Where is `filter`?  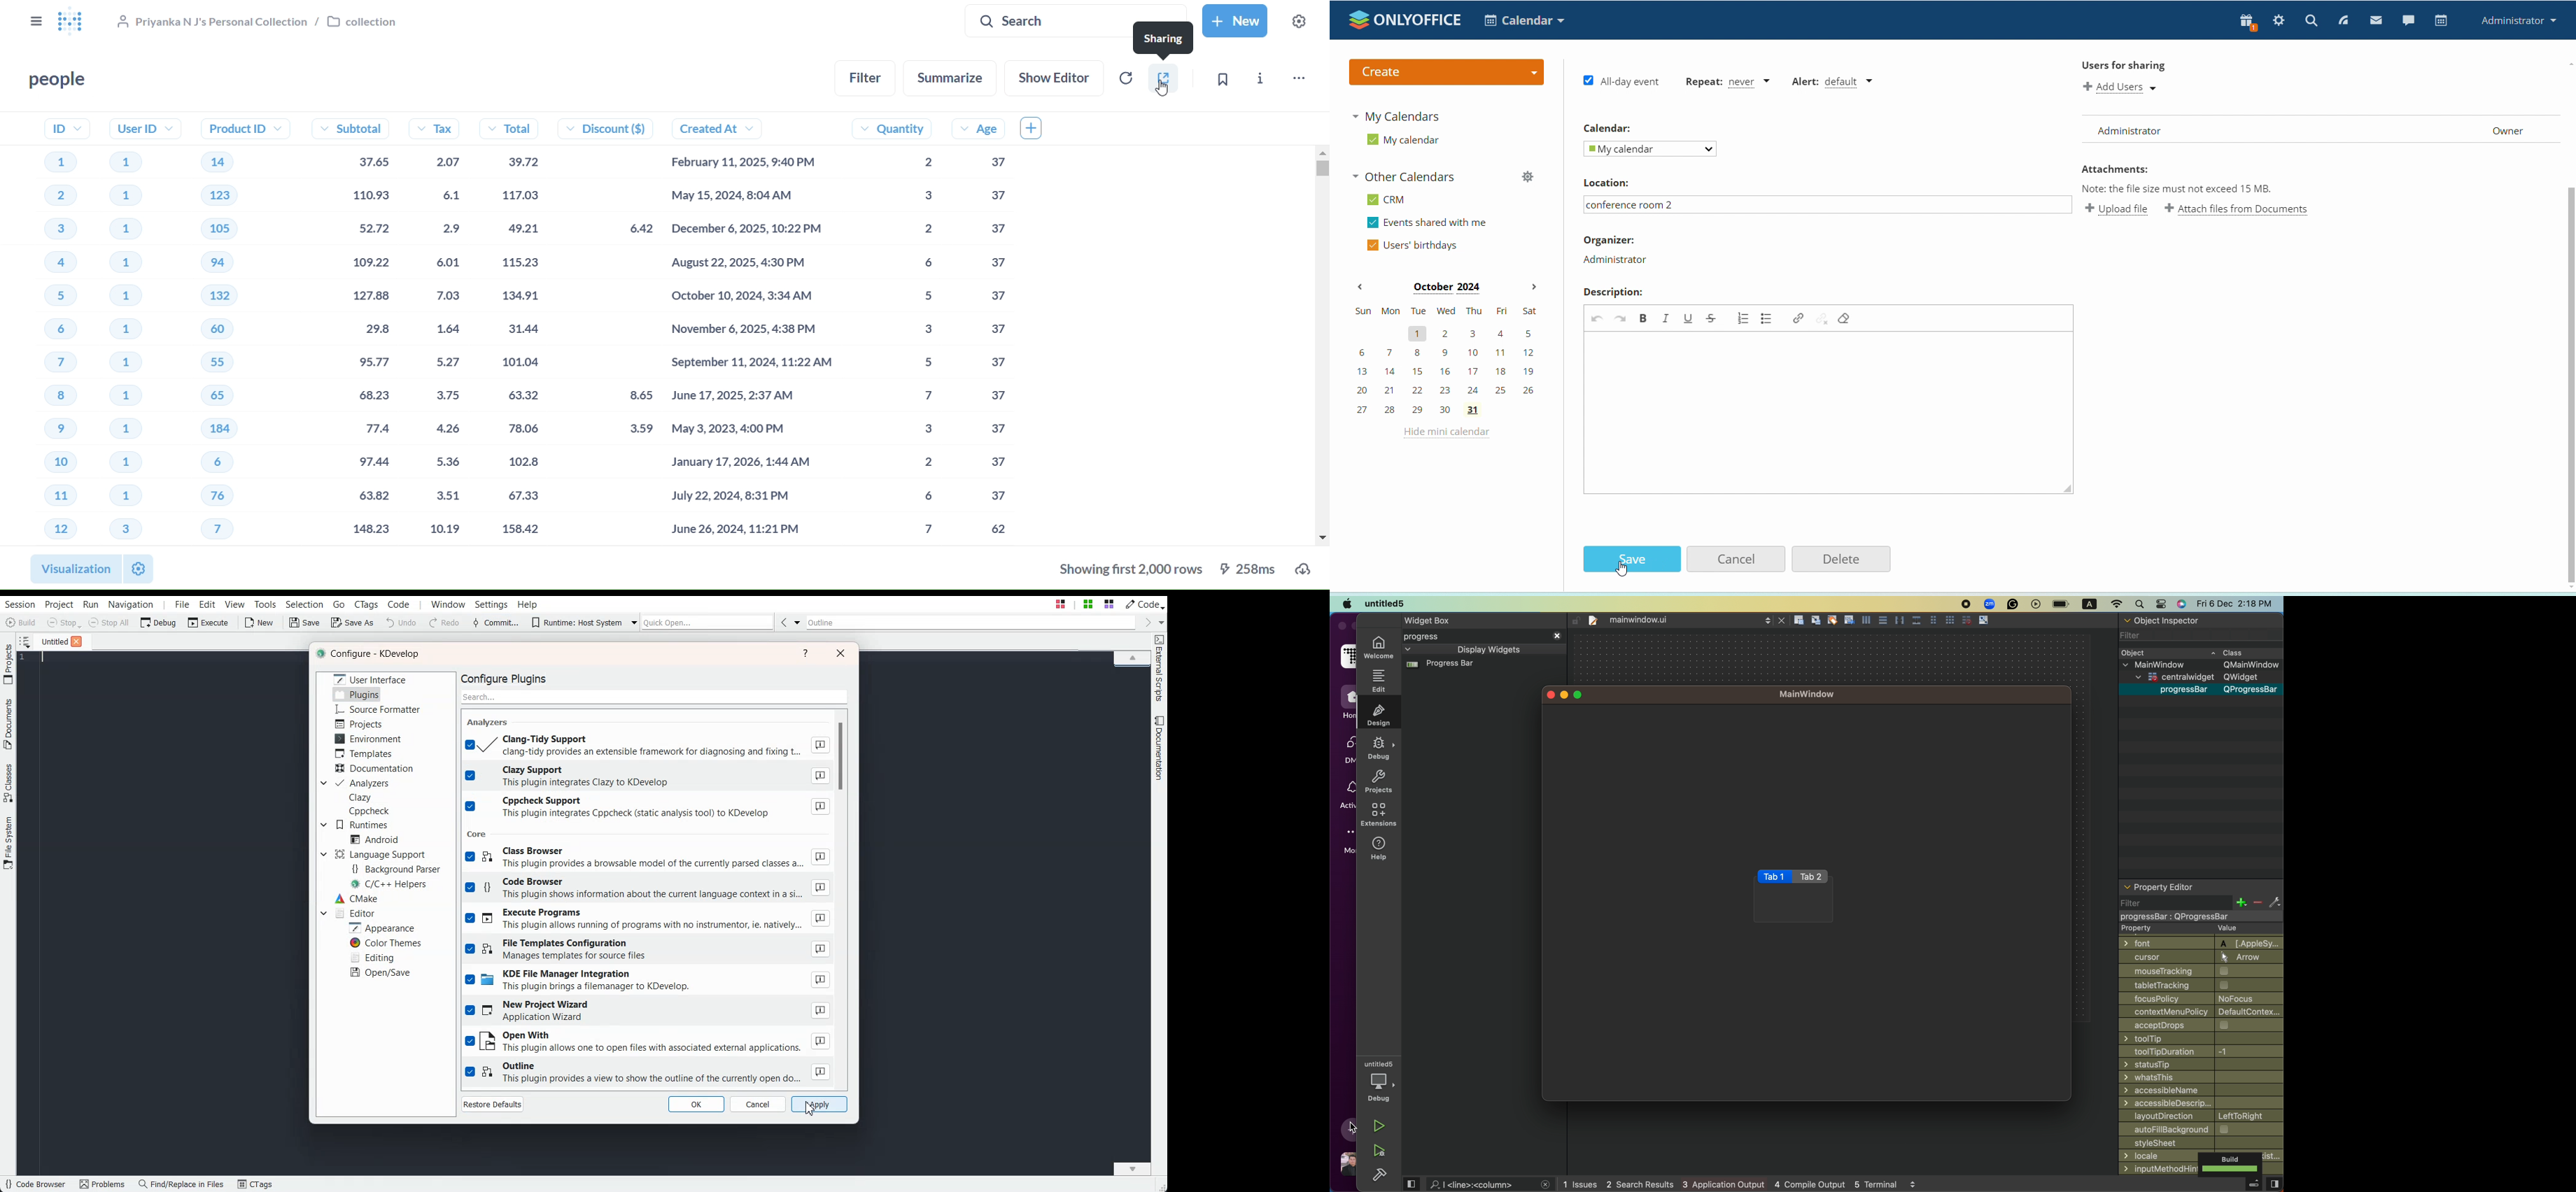
filter is located at coordinates (2132, 903).